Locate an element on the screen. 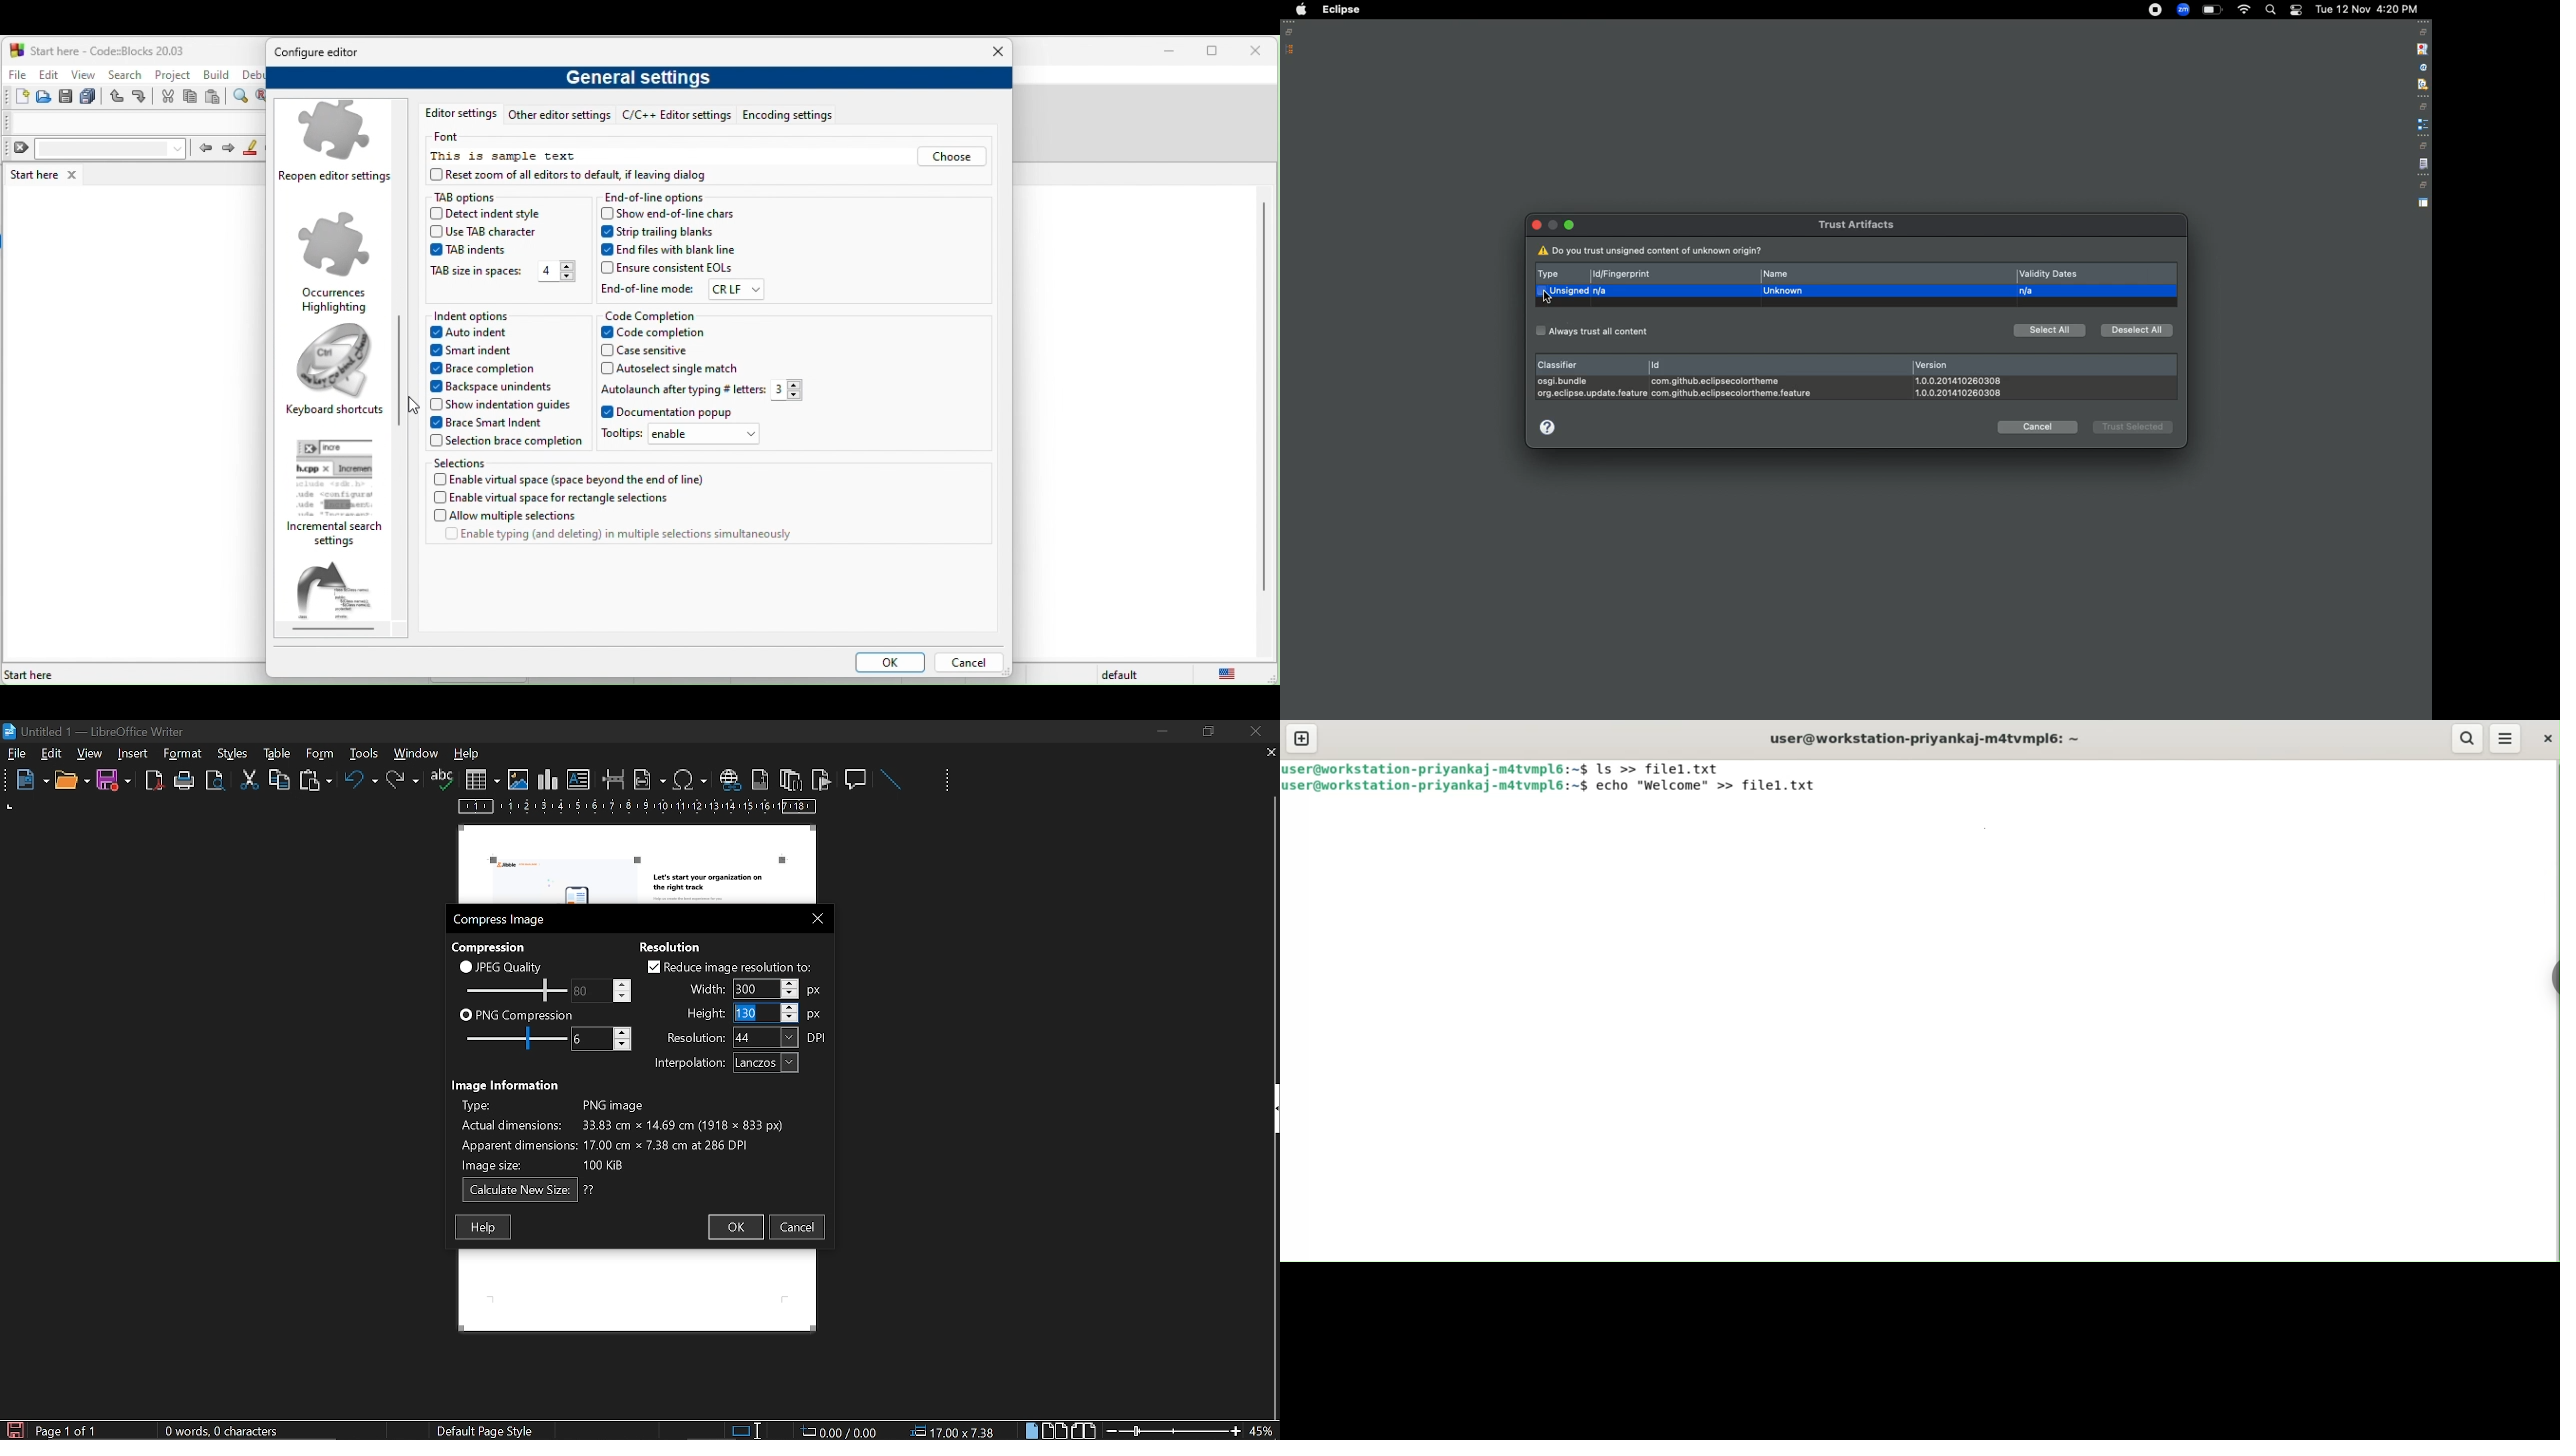 This screenshot has height=1456, width=2576. Eclipse is located at coordinates (1341, 10).